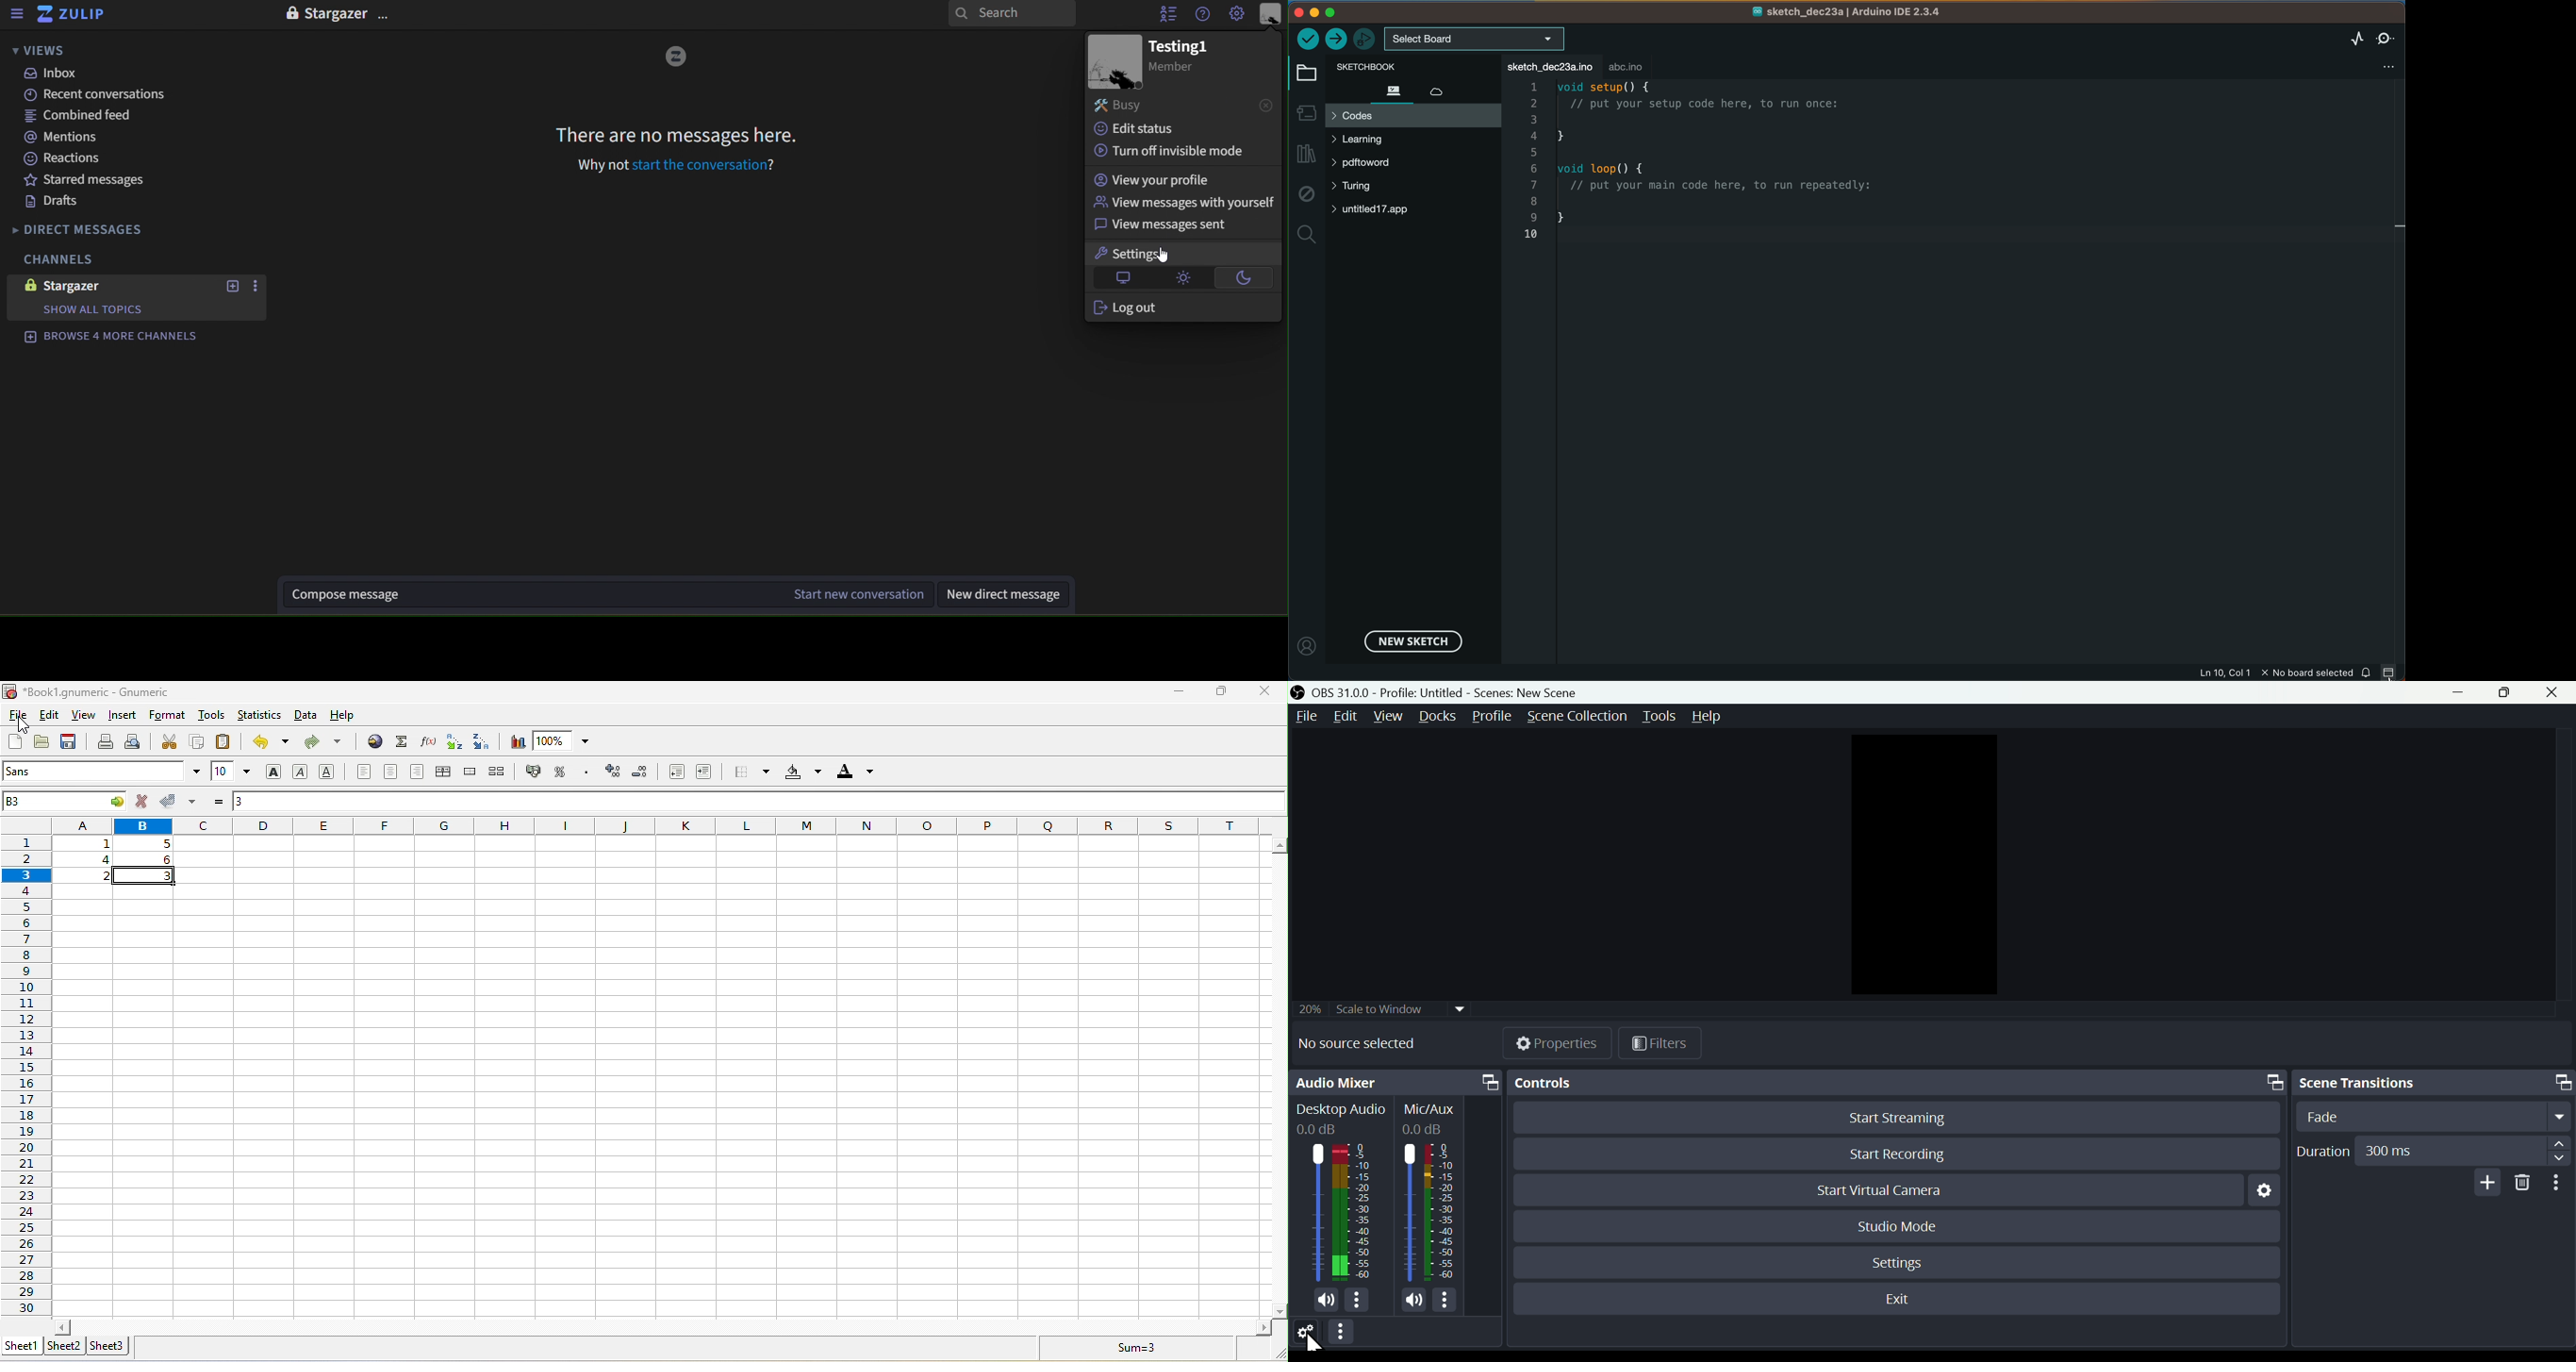 The height and width of the screenshot is (1372, 2576). What do you see at coordinates (1414, 1301) in the screenshot?
I see `(un)mute` at bounding box center [1414, 1301].